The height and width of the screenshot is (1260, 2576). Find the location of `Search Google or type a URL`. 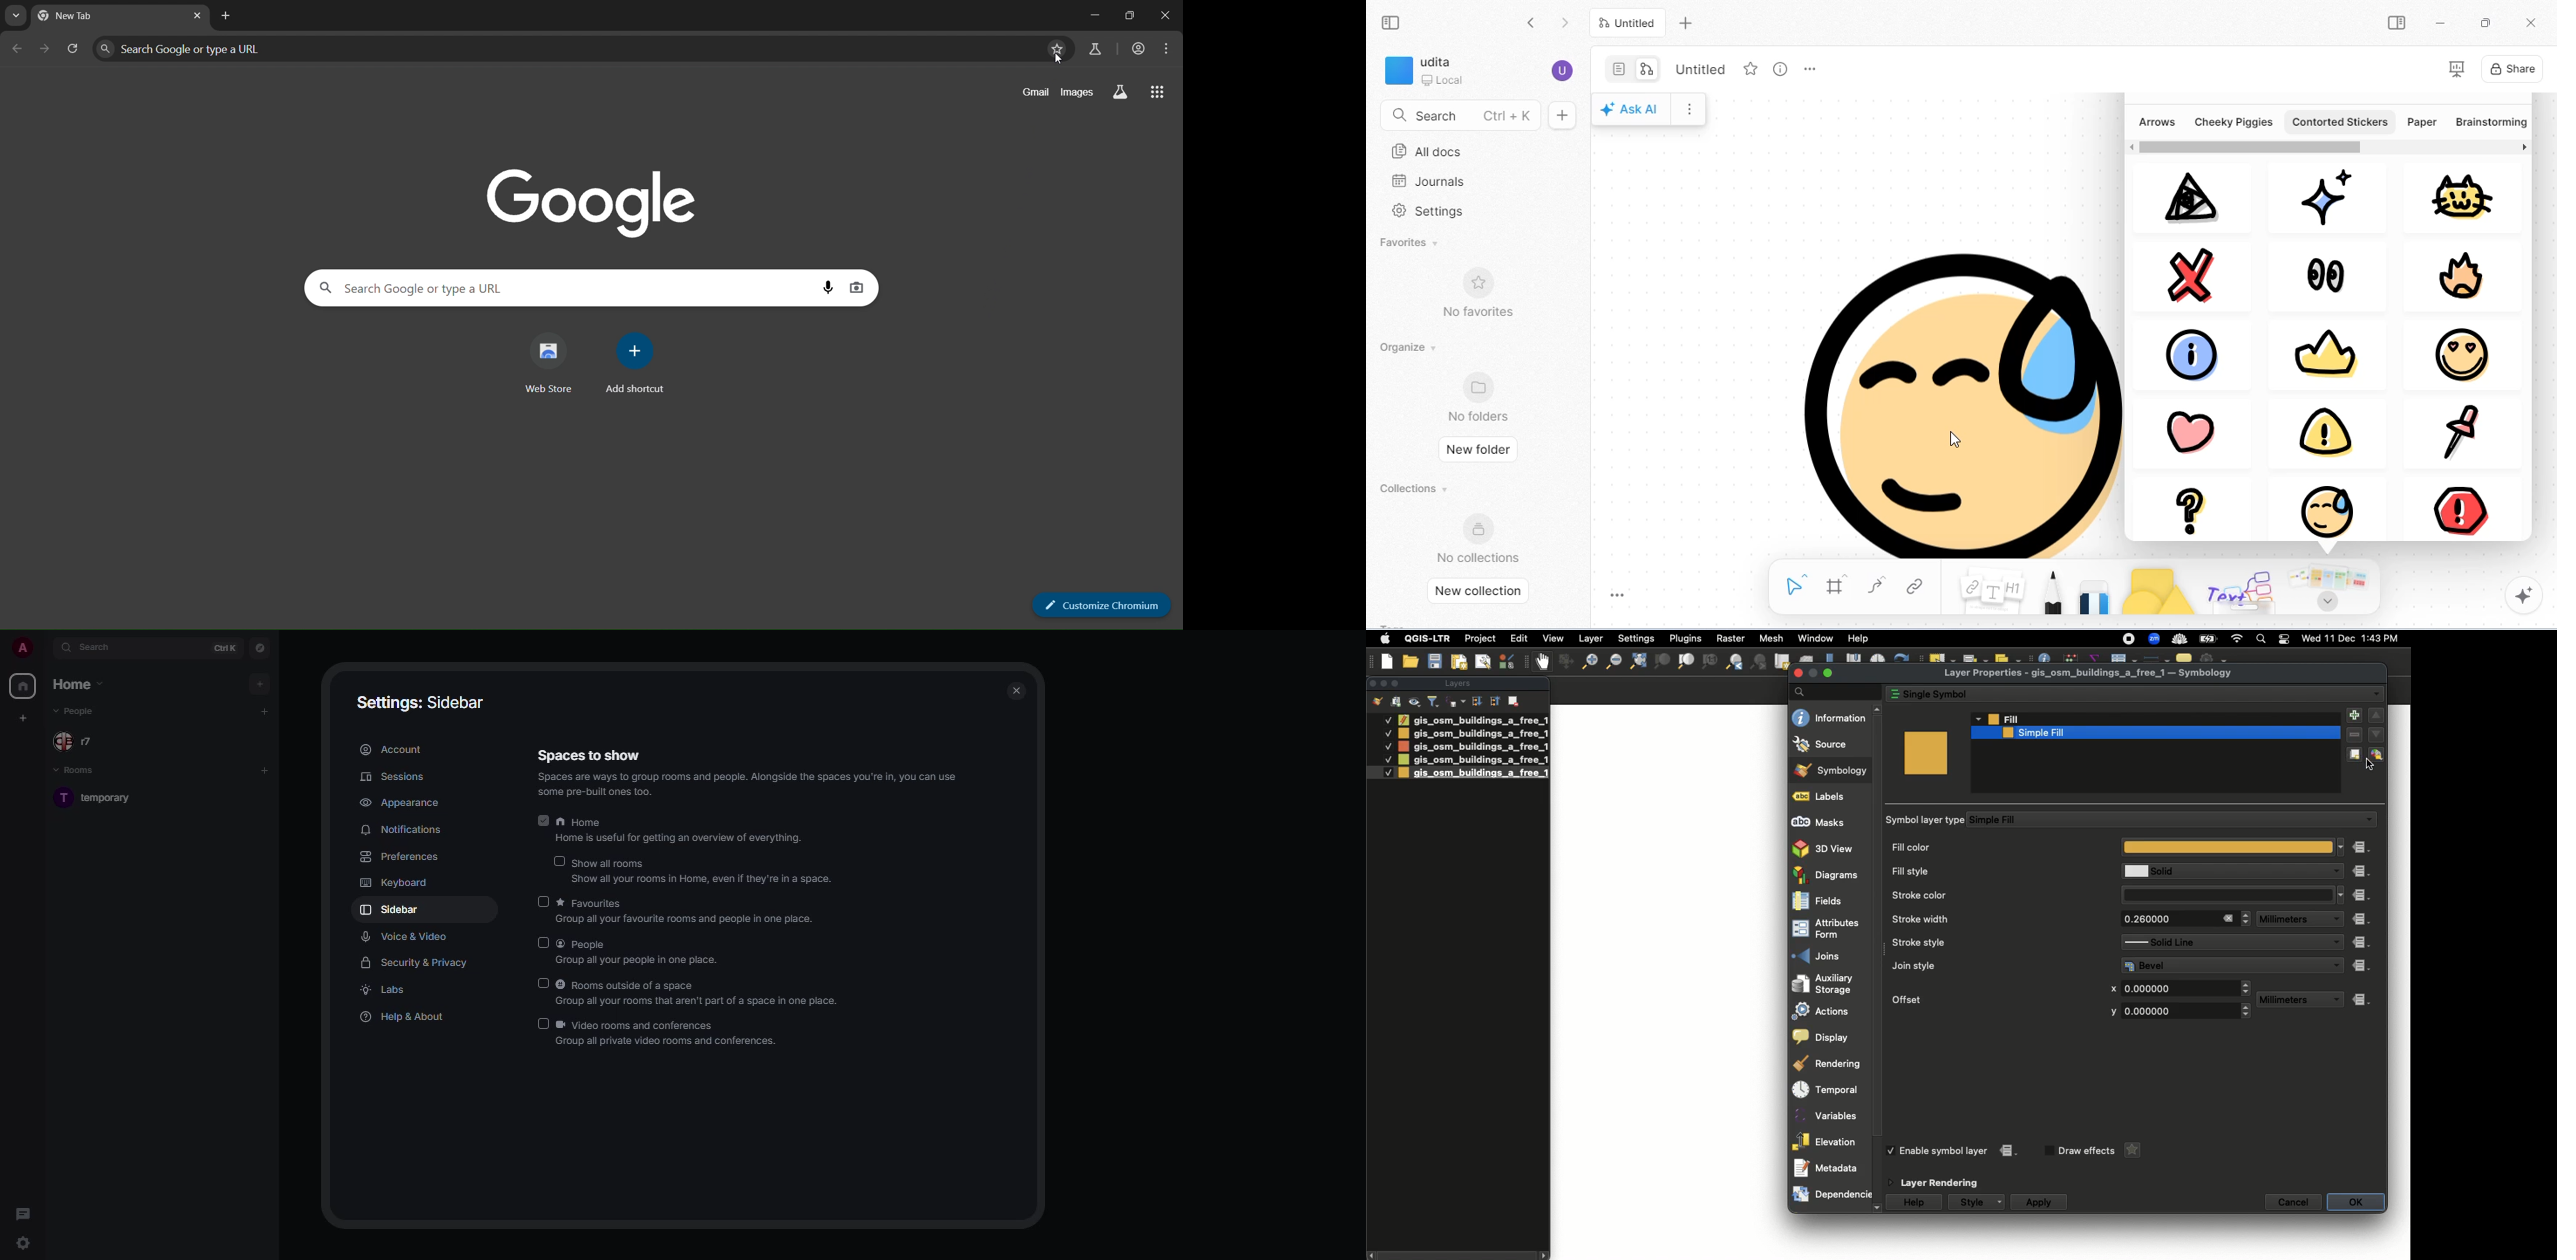

Search Google or type a URL is located at coordinates (562, 49).